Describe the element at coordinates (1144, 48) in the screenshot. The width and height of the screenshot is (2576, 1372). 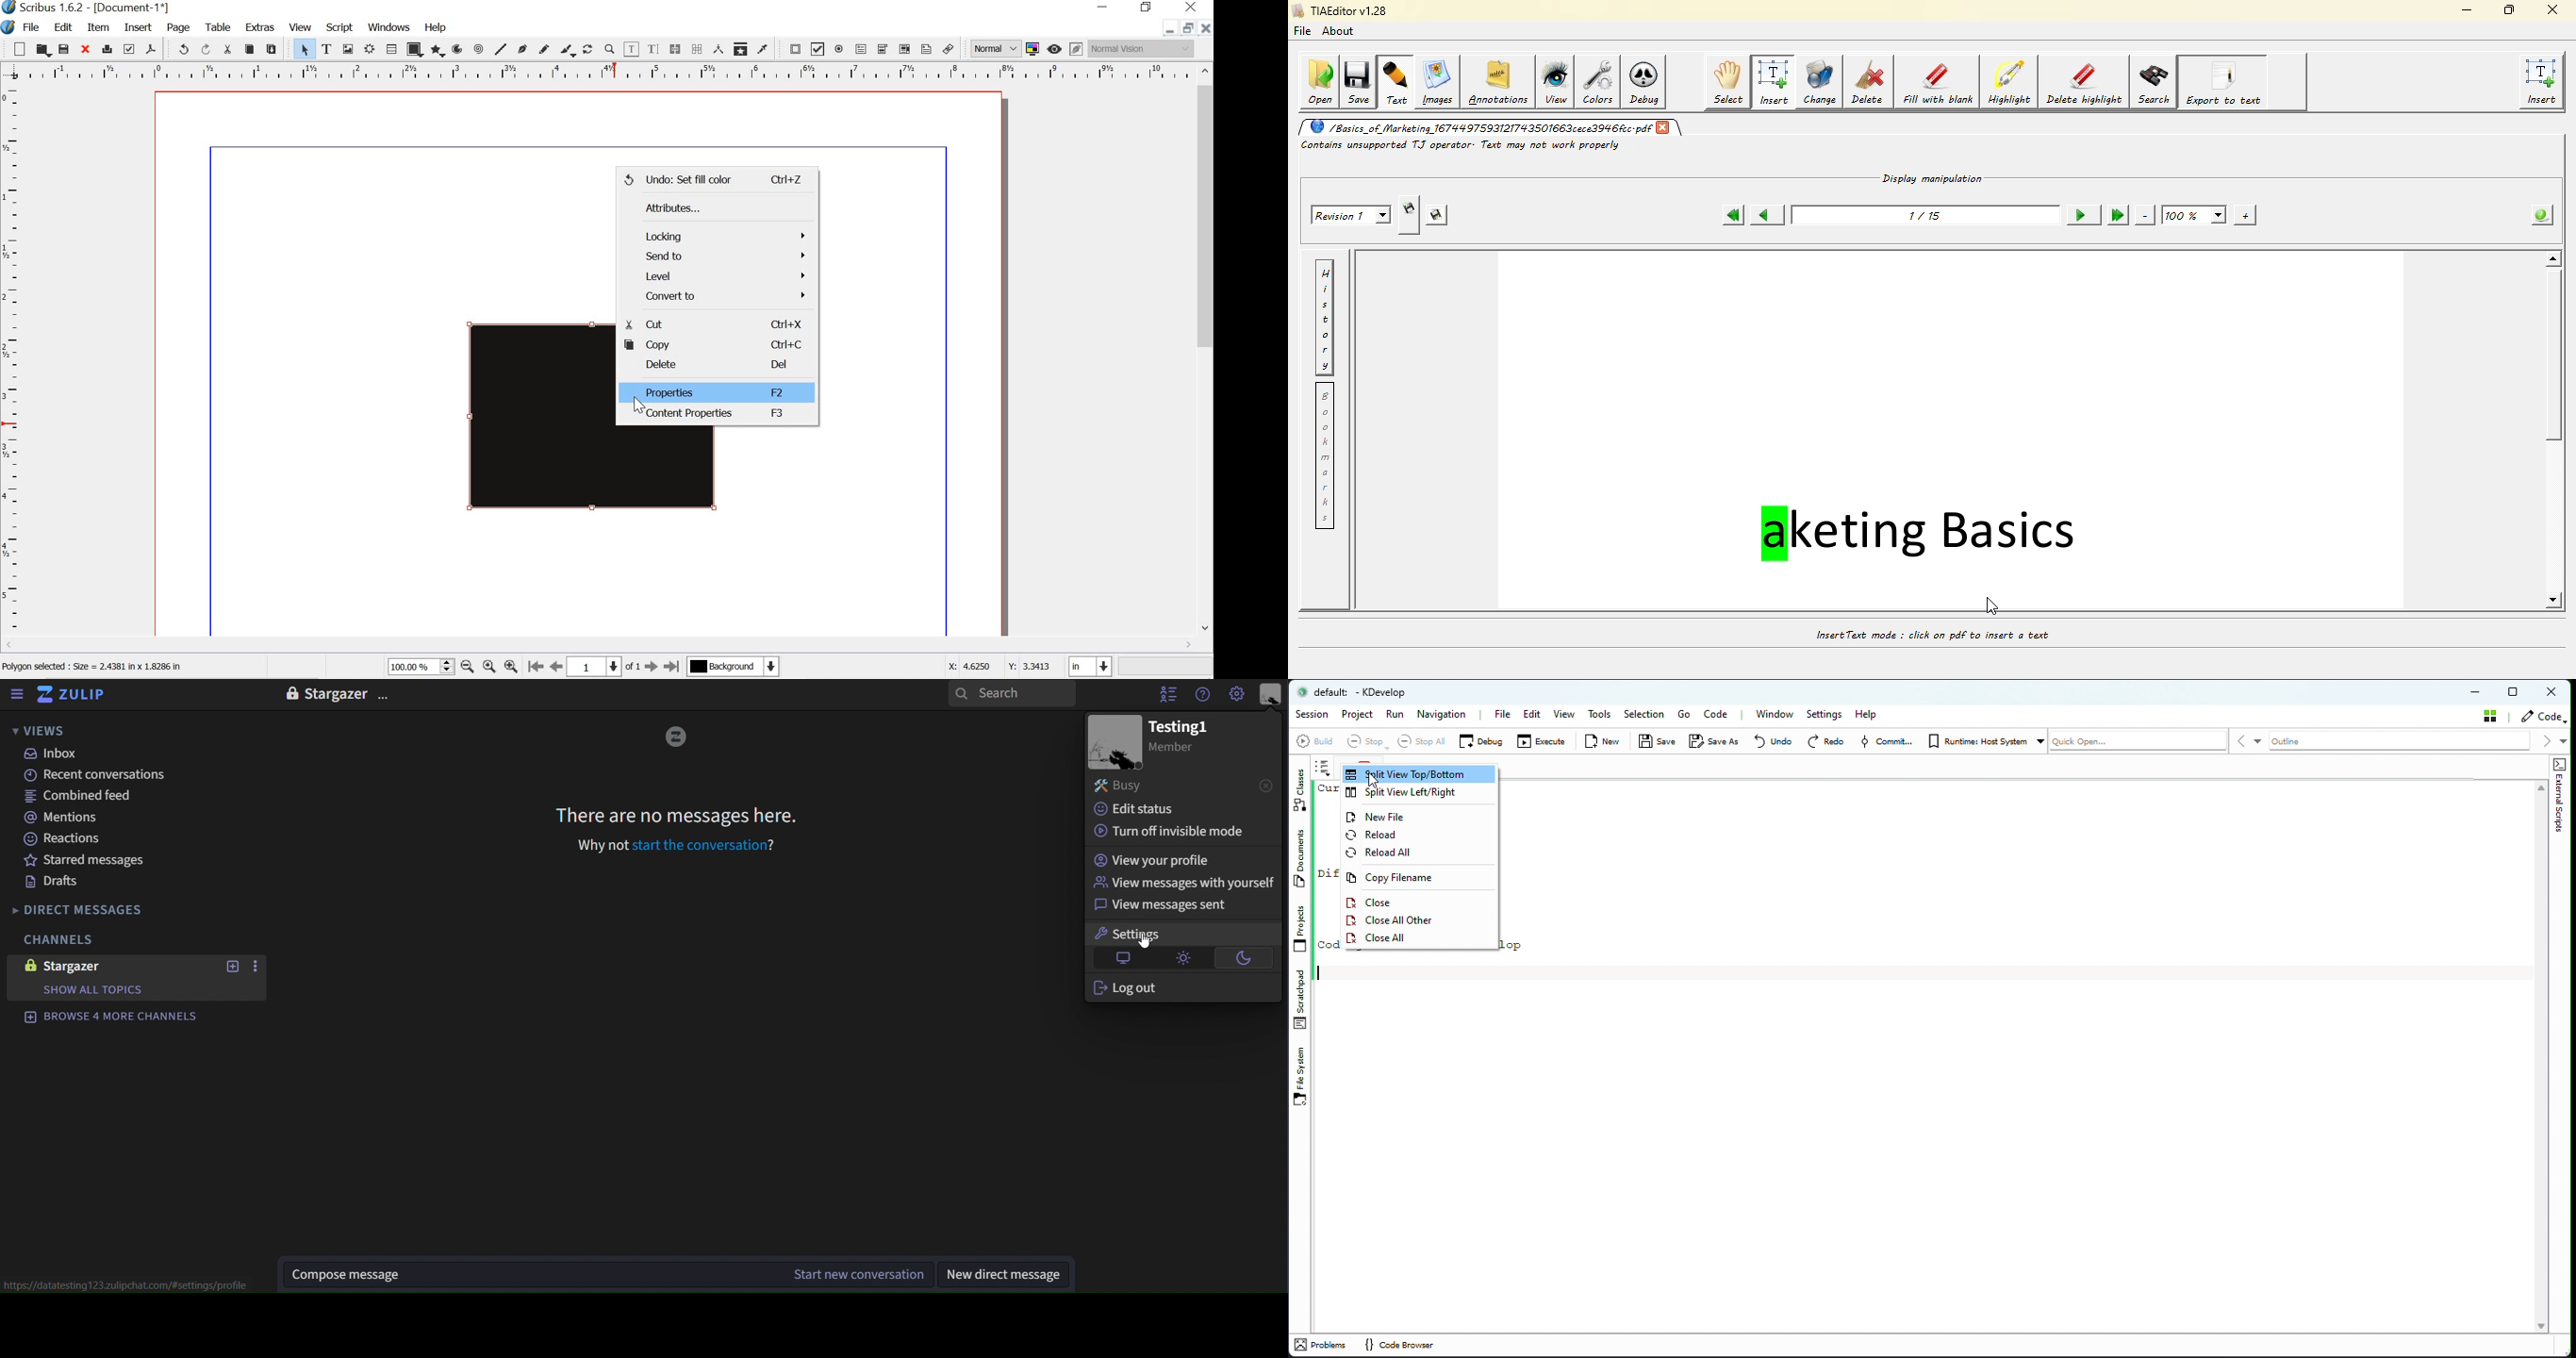
I see `Normal vision` at that location.